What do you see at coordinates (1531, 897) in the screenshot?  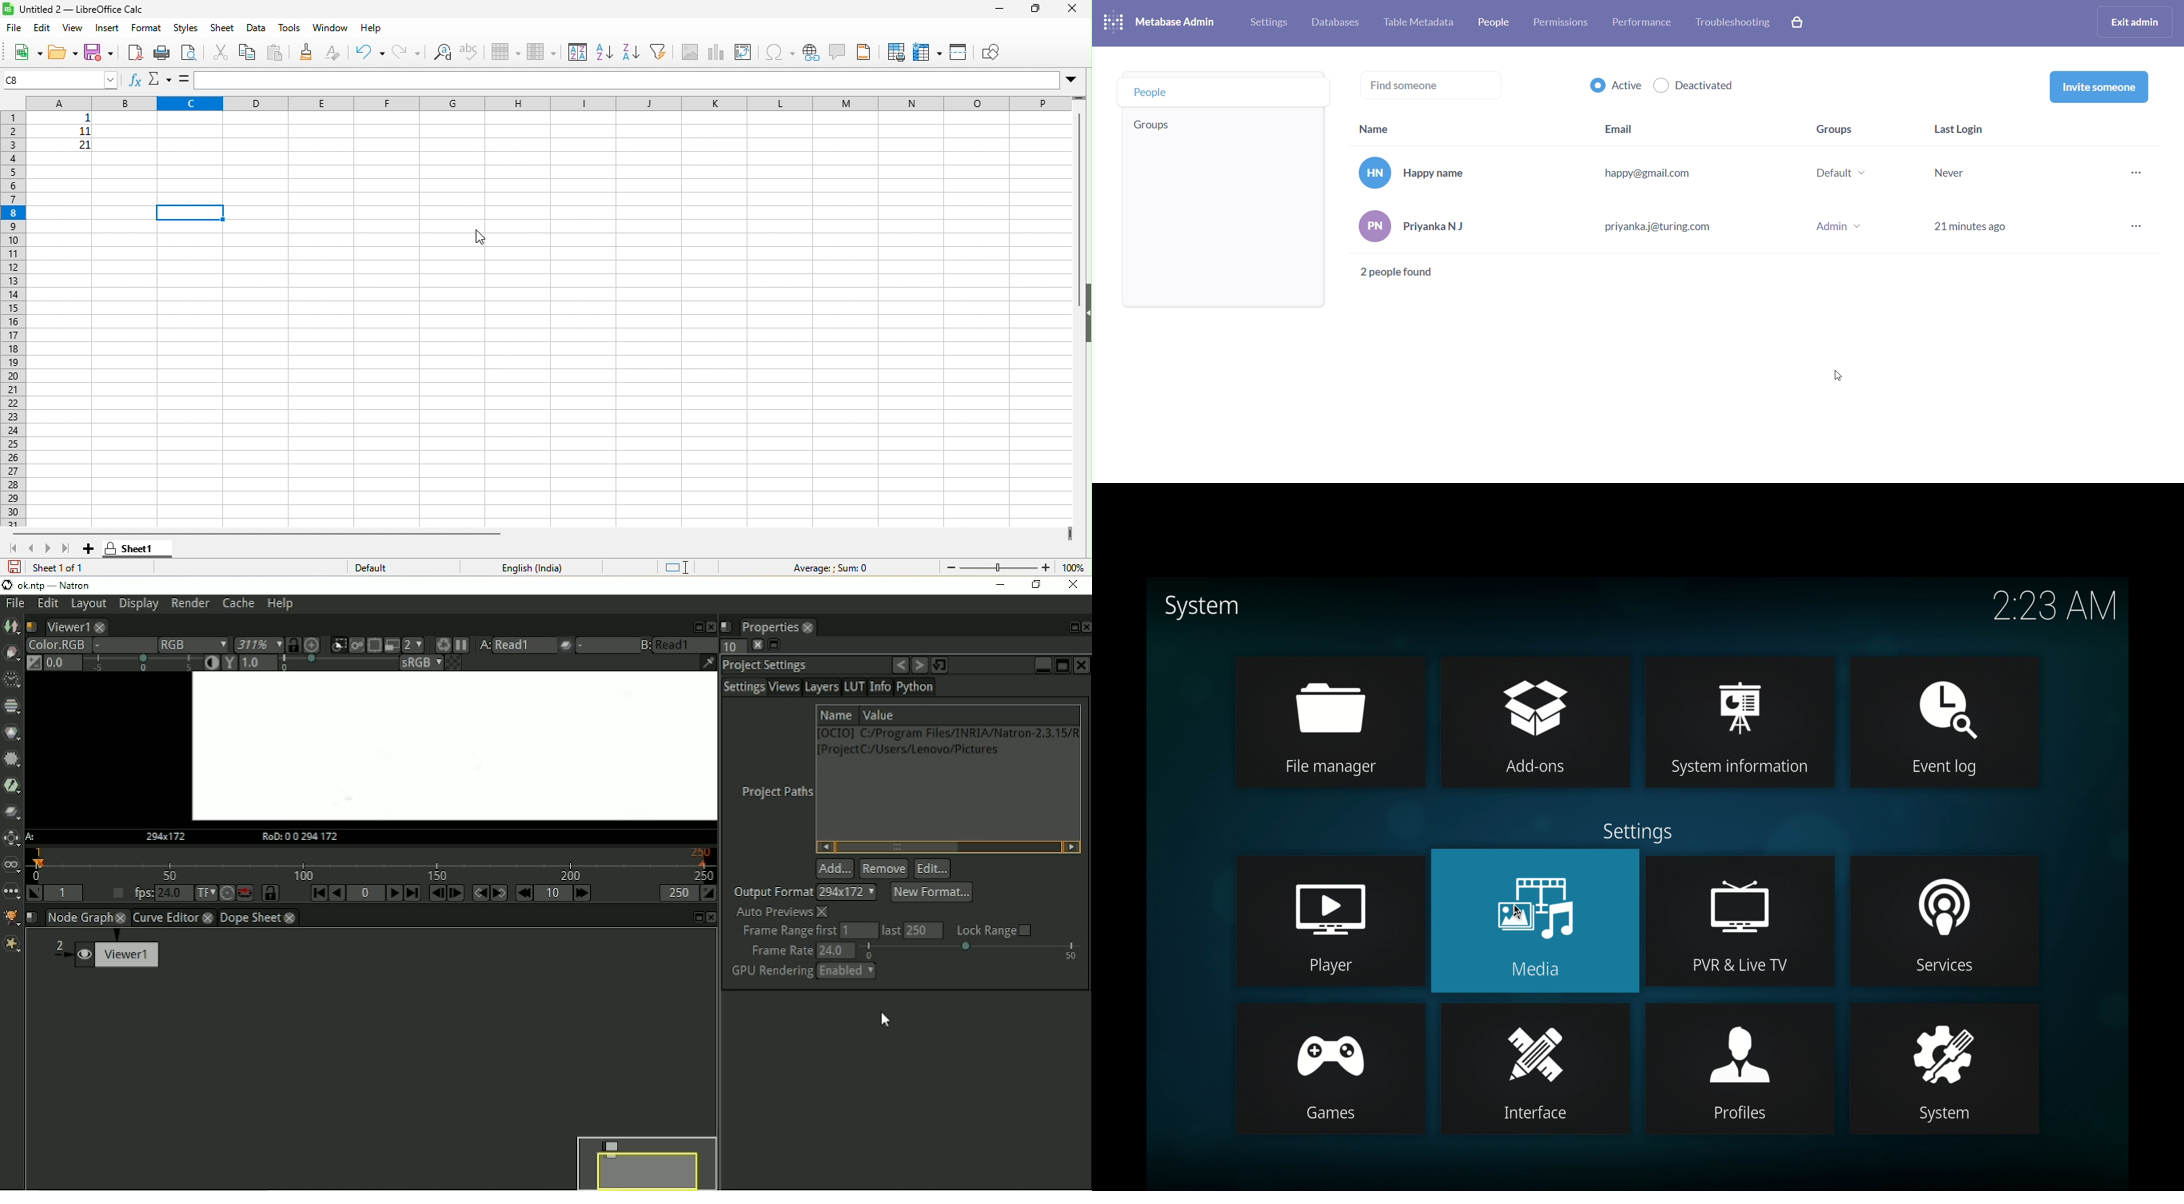 I see `media` at bounding box center [1531, 897].